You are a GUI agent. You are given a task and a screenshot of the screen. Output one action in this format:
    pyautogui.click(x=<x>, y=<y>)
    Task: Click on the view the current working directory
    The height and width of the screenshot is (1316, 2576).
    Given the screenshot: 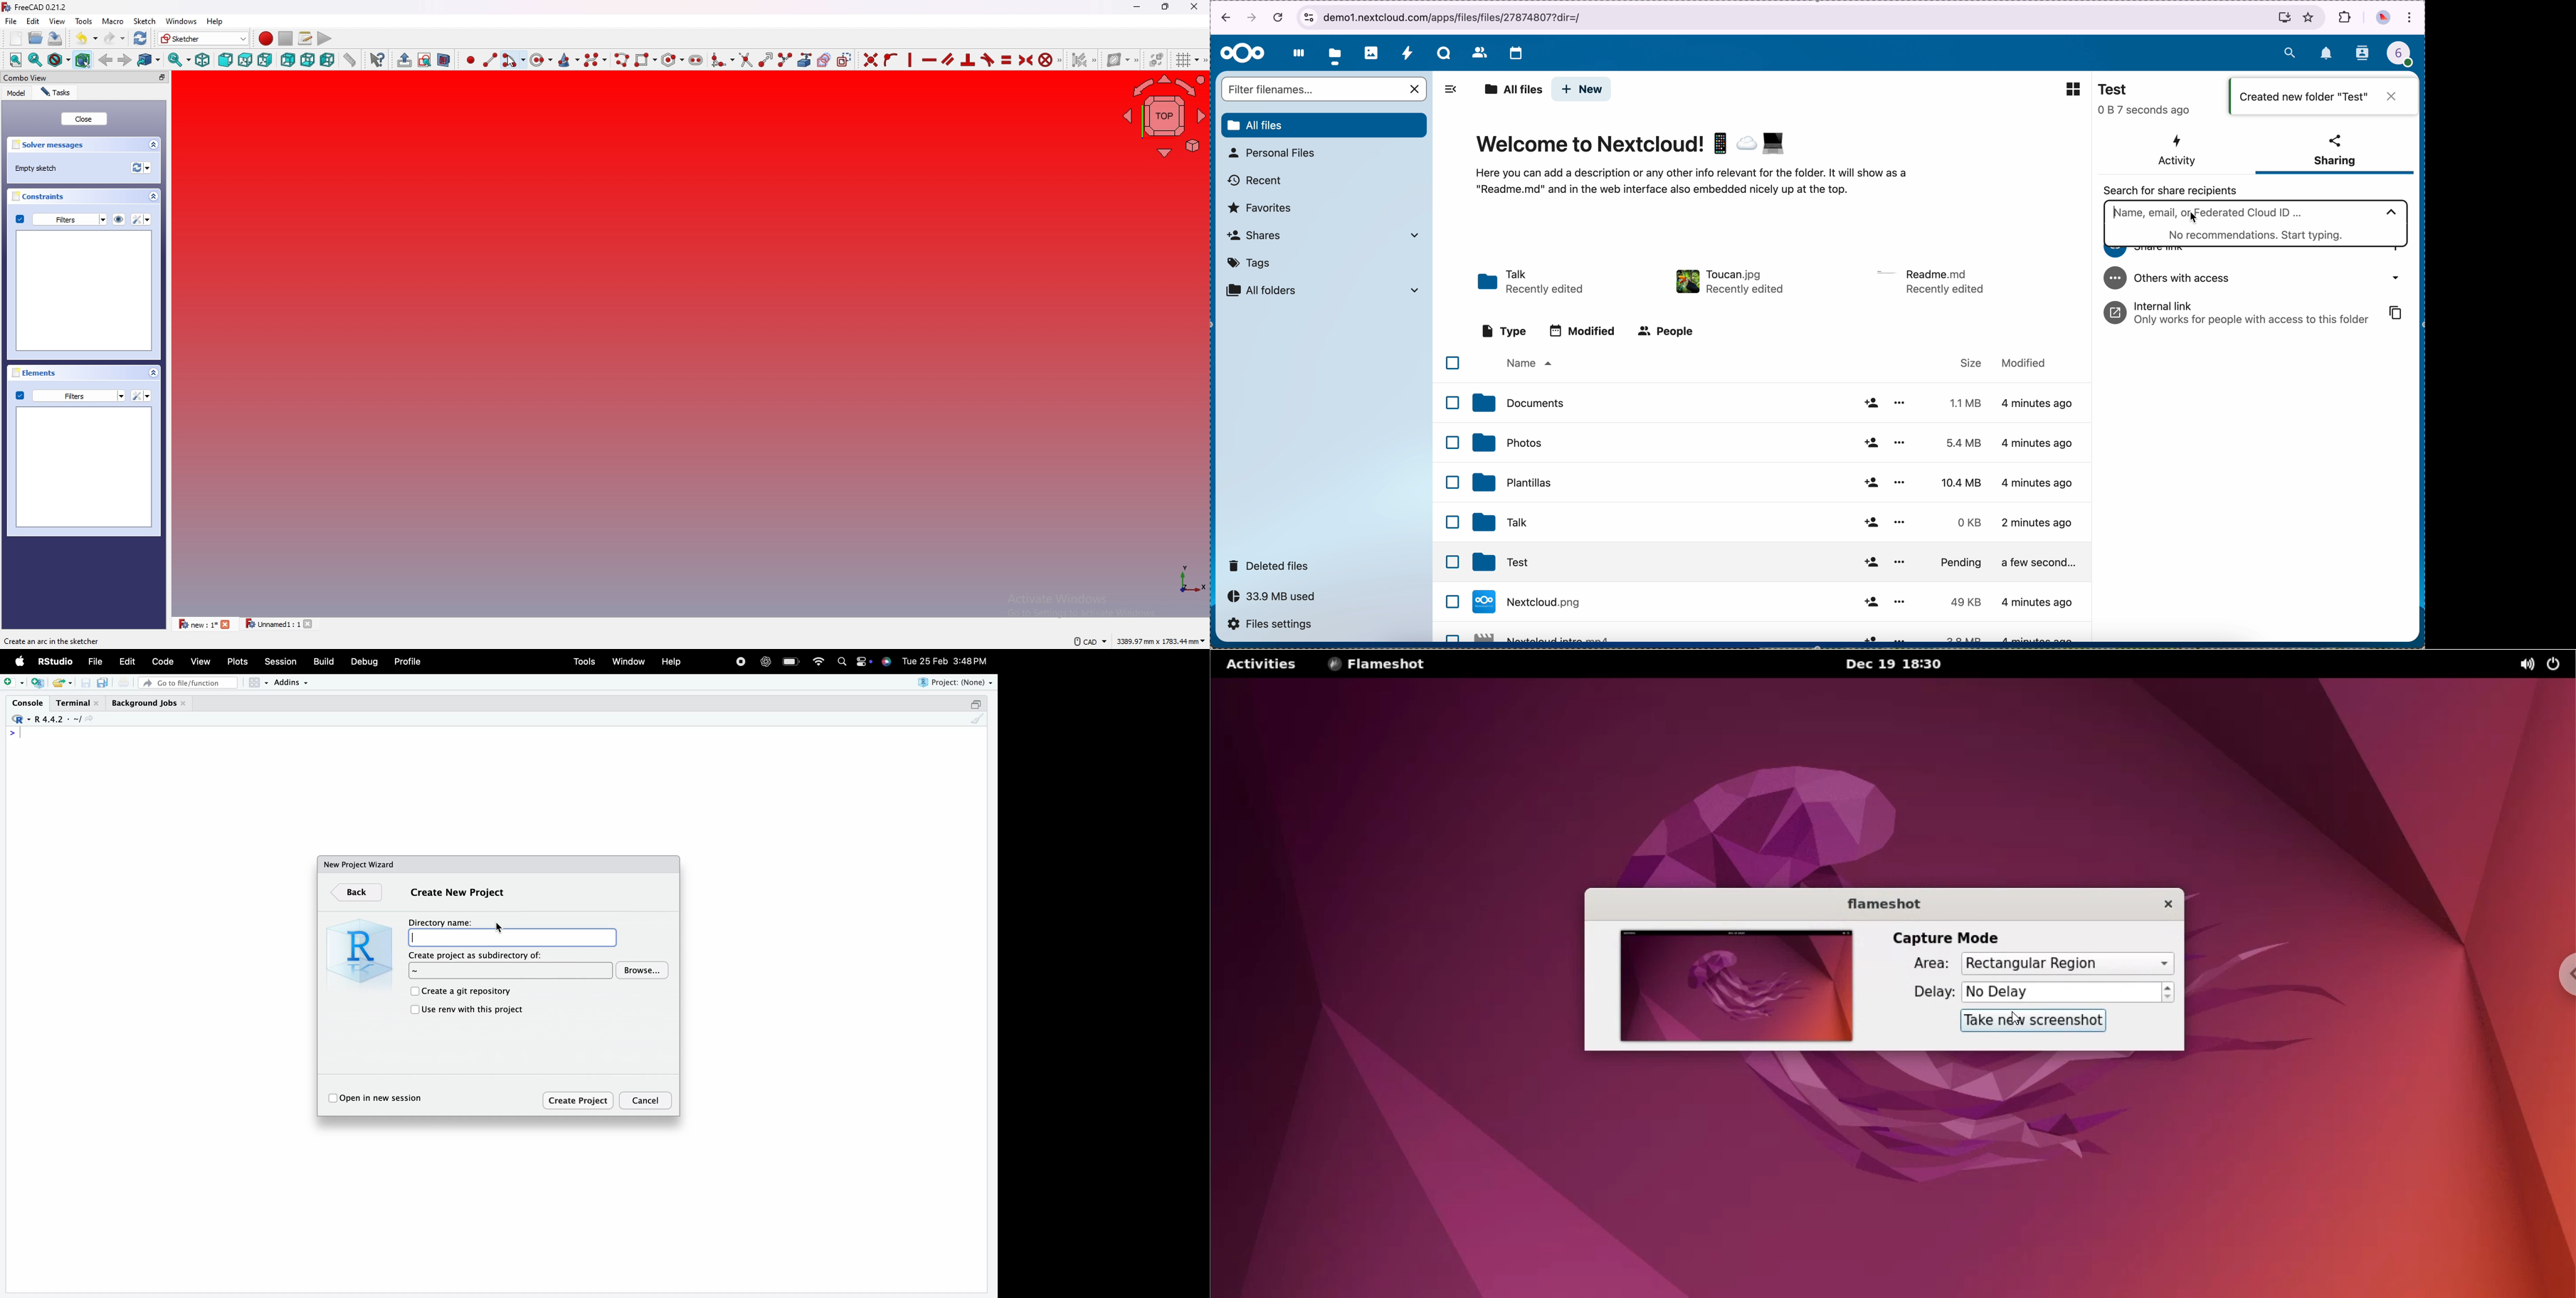 What is the action you would take?
    pyautogui.click(x=89, y=719)
    